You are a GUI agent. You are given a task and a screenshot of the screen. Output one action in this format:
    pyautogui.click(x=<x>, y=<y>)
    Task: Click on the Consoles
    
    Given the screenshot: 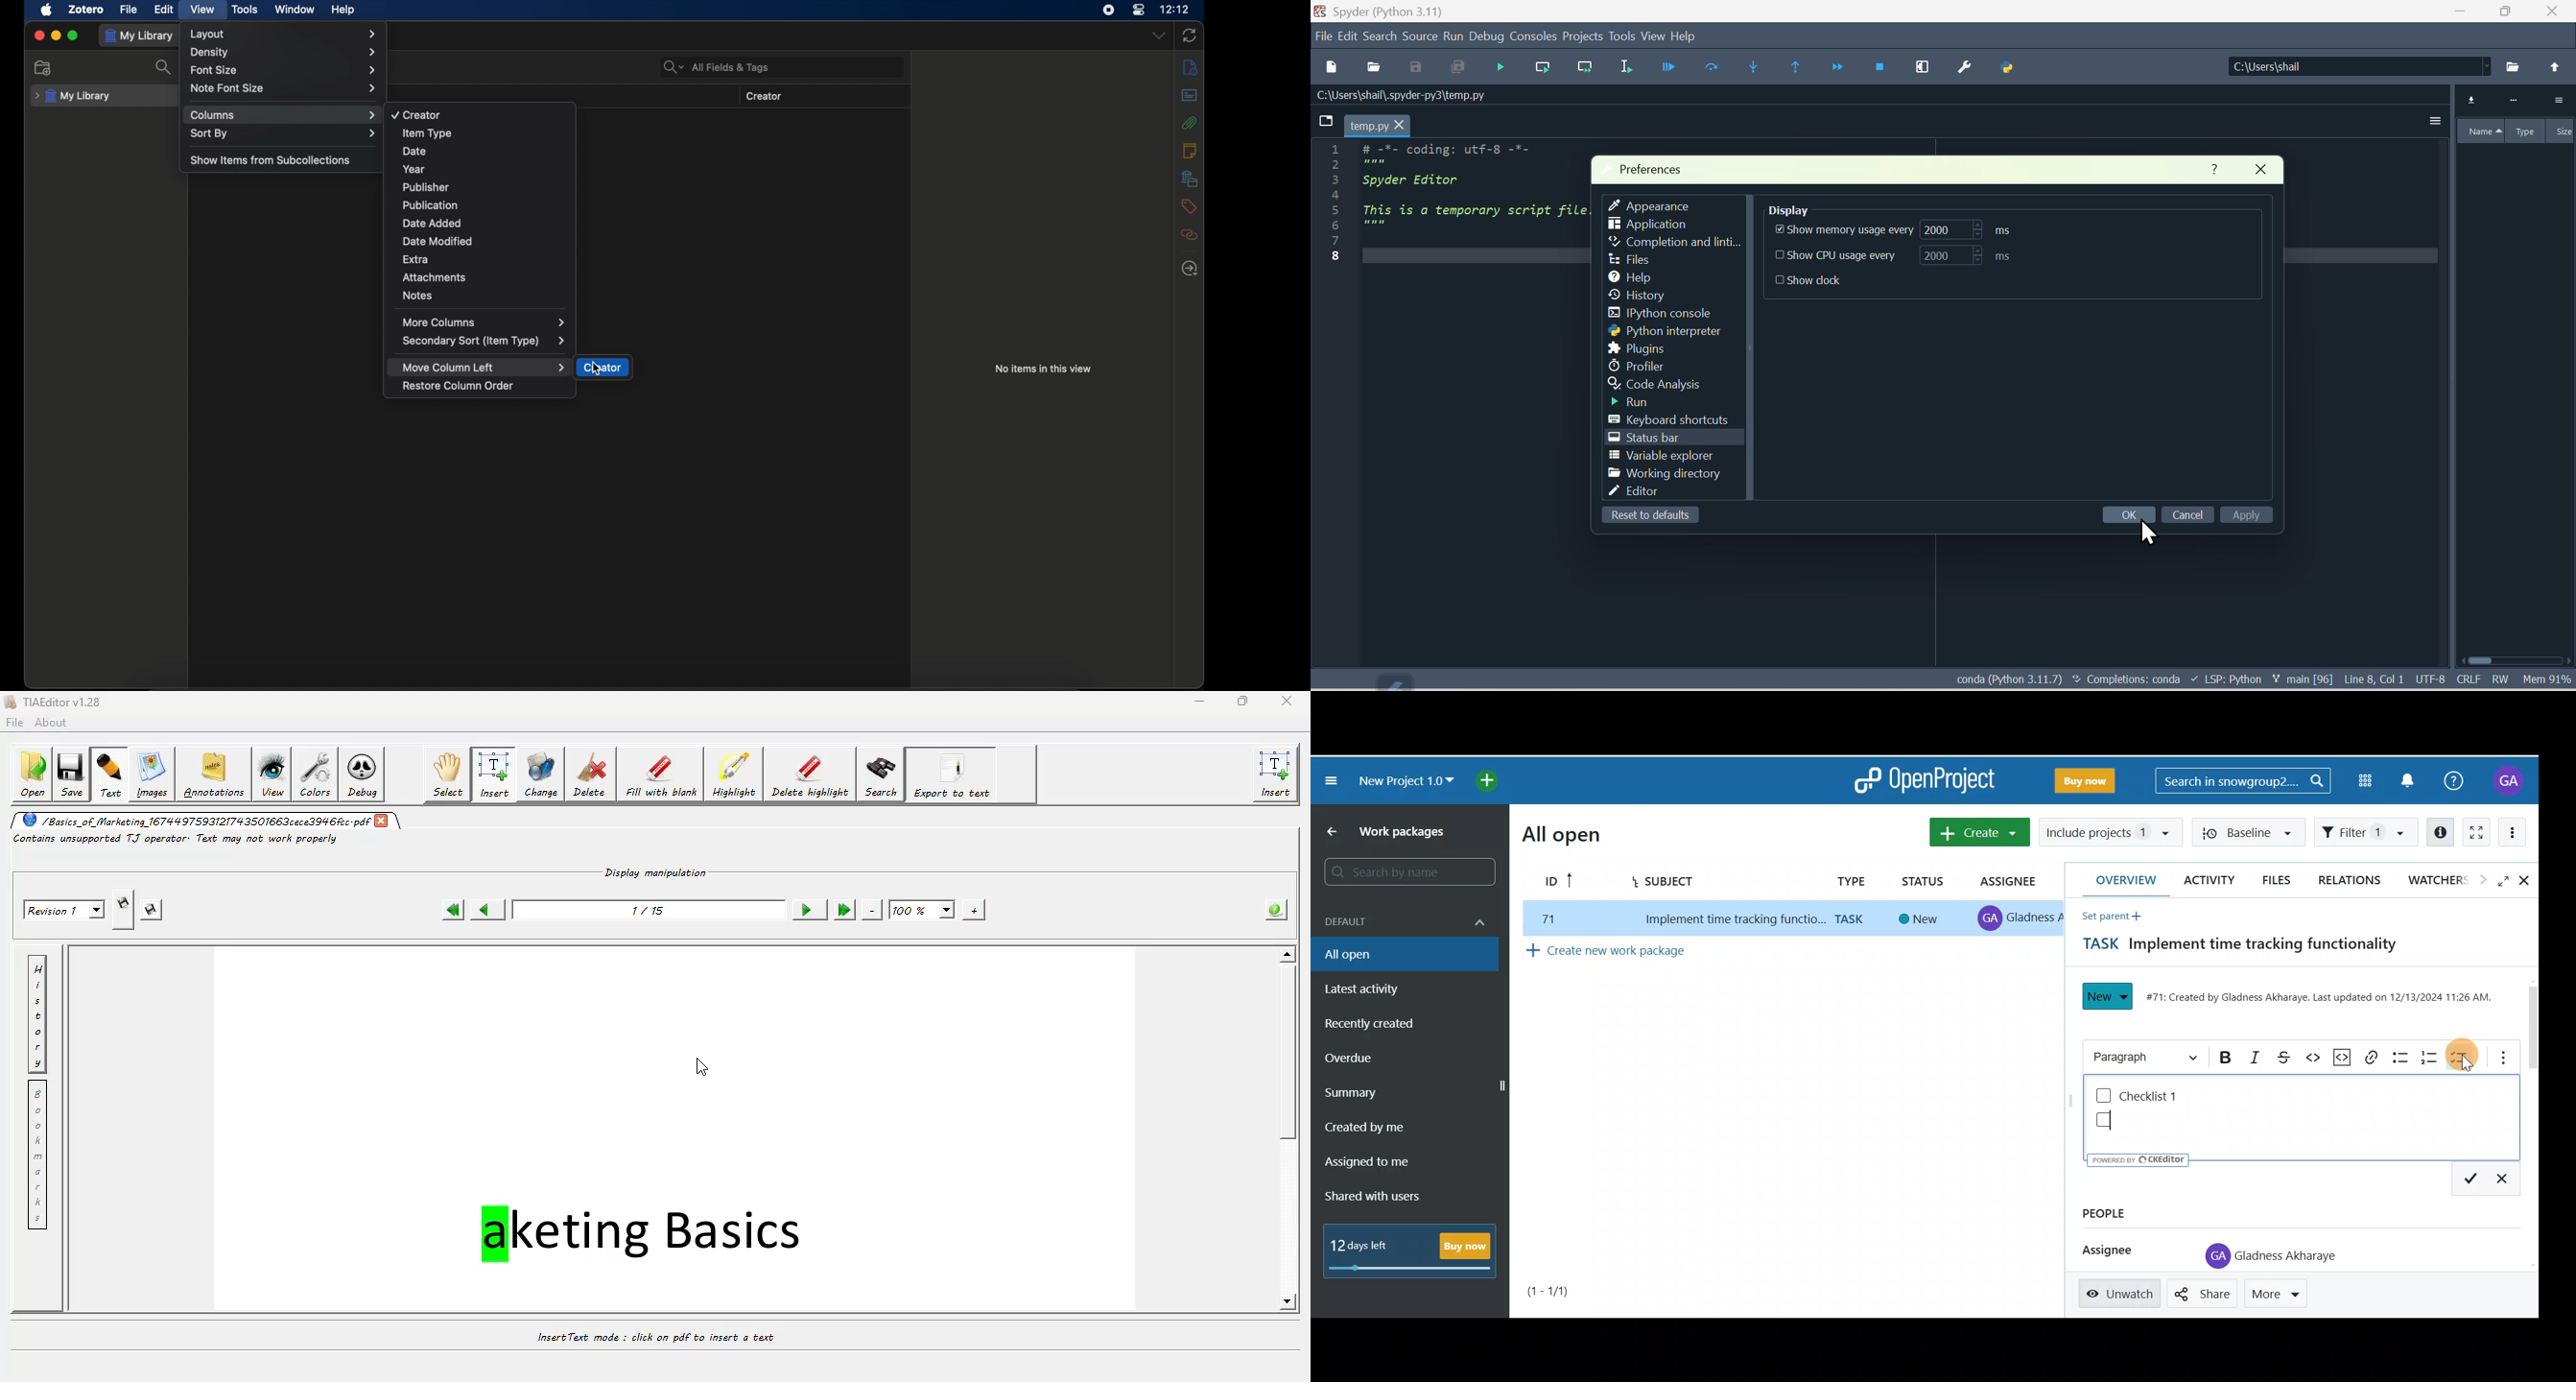 What is the action you would take?
    pyautogui.click(x=1533, y=34)
    